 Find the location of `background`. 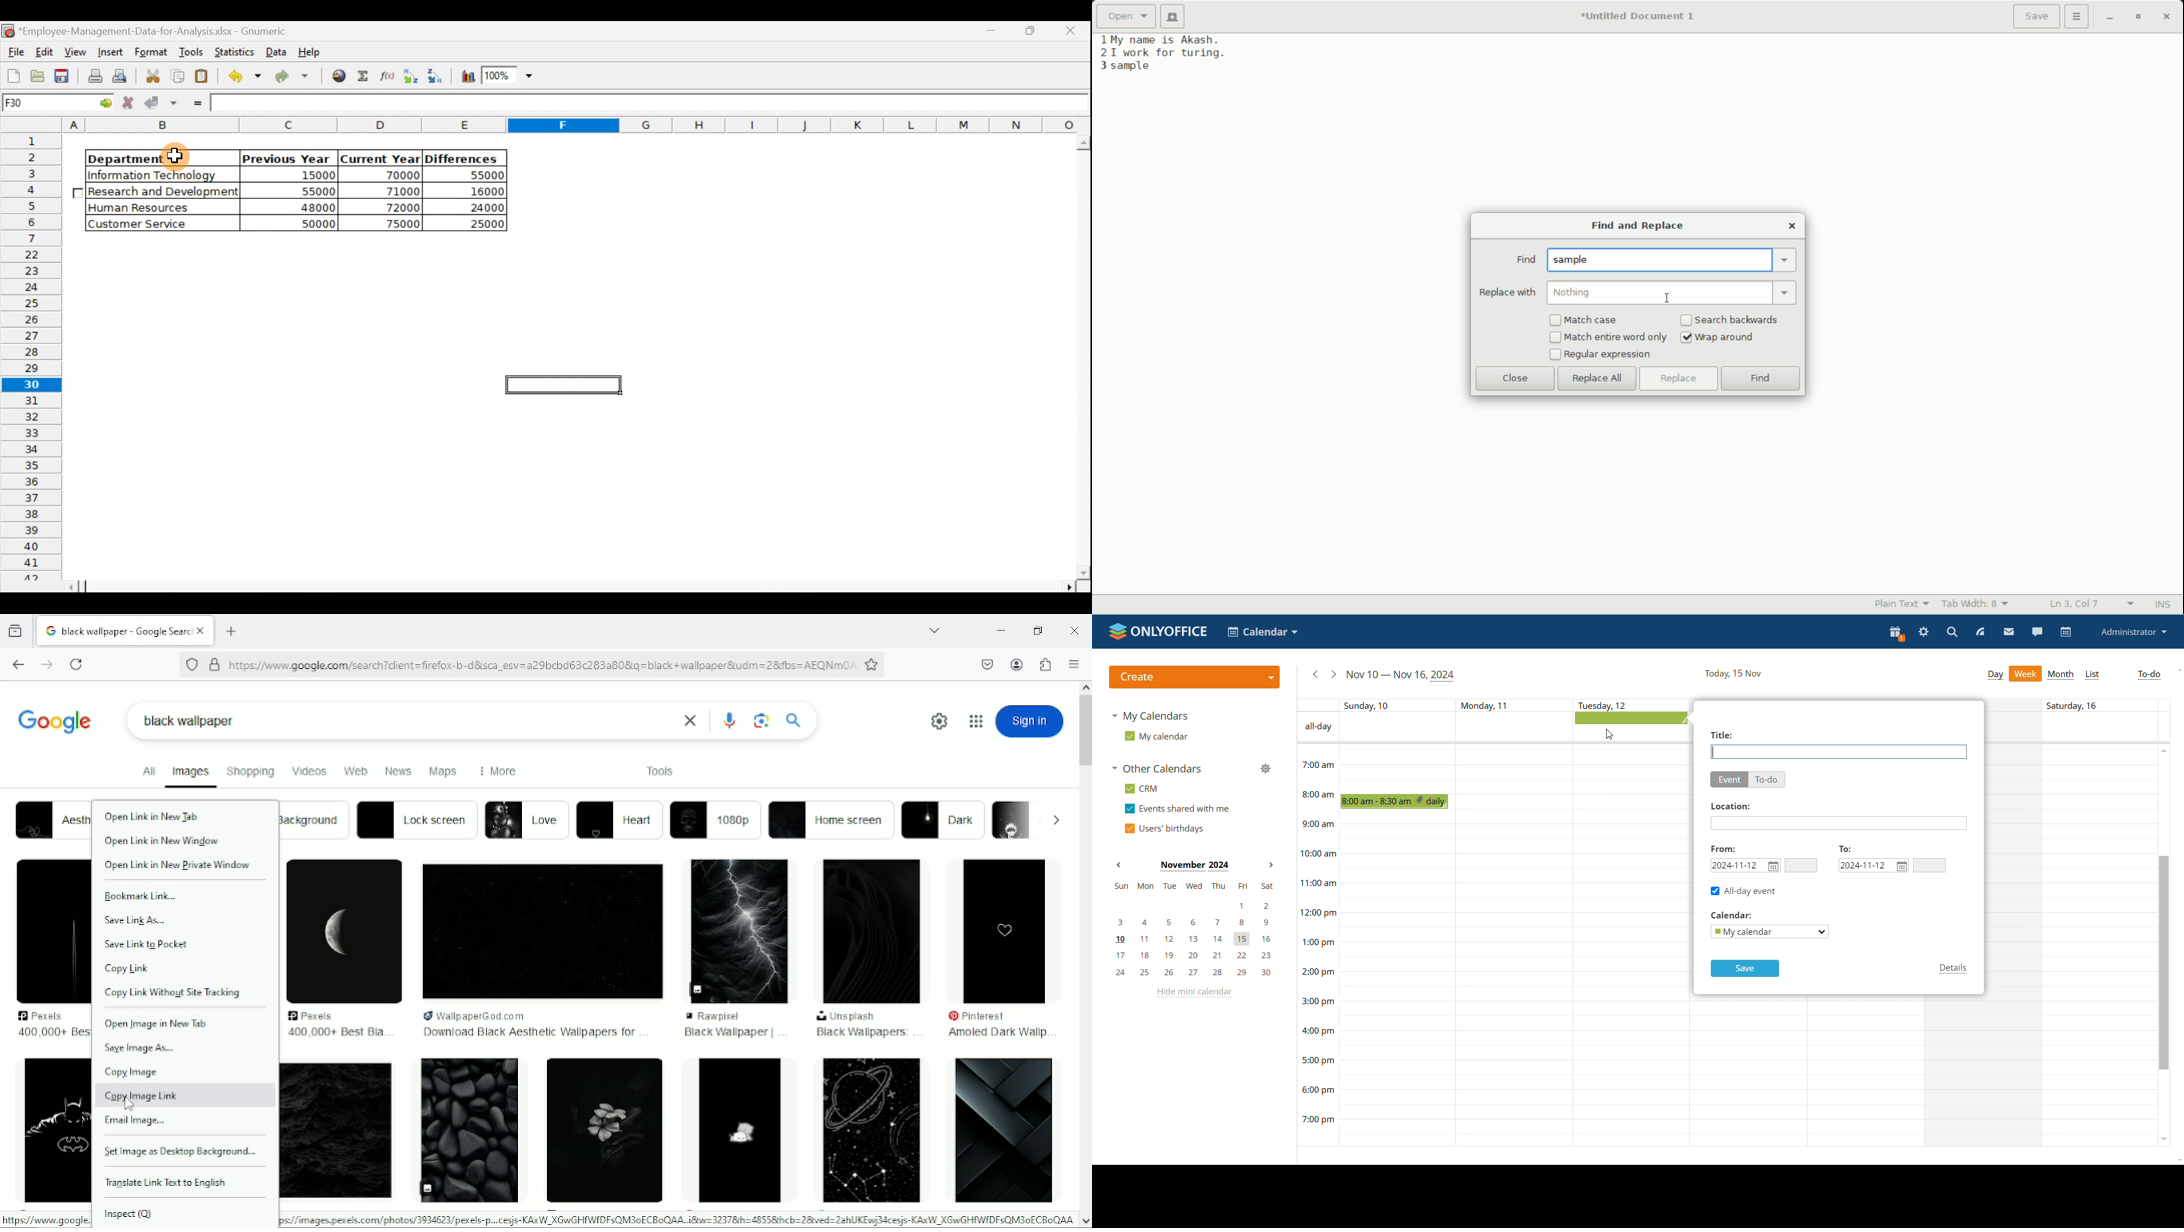

background is located at coordinates (314, 820).